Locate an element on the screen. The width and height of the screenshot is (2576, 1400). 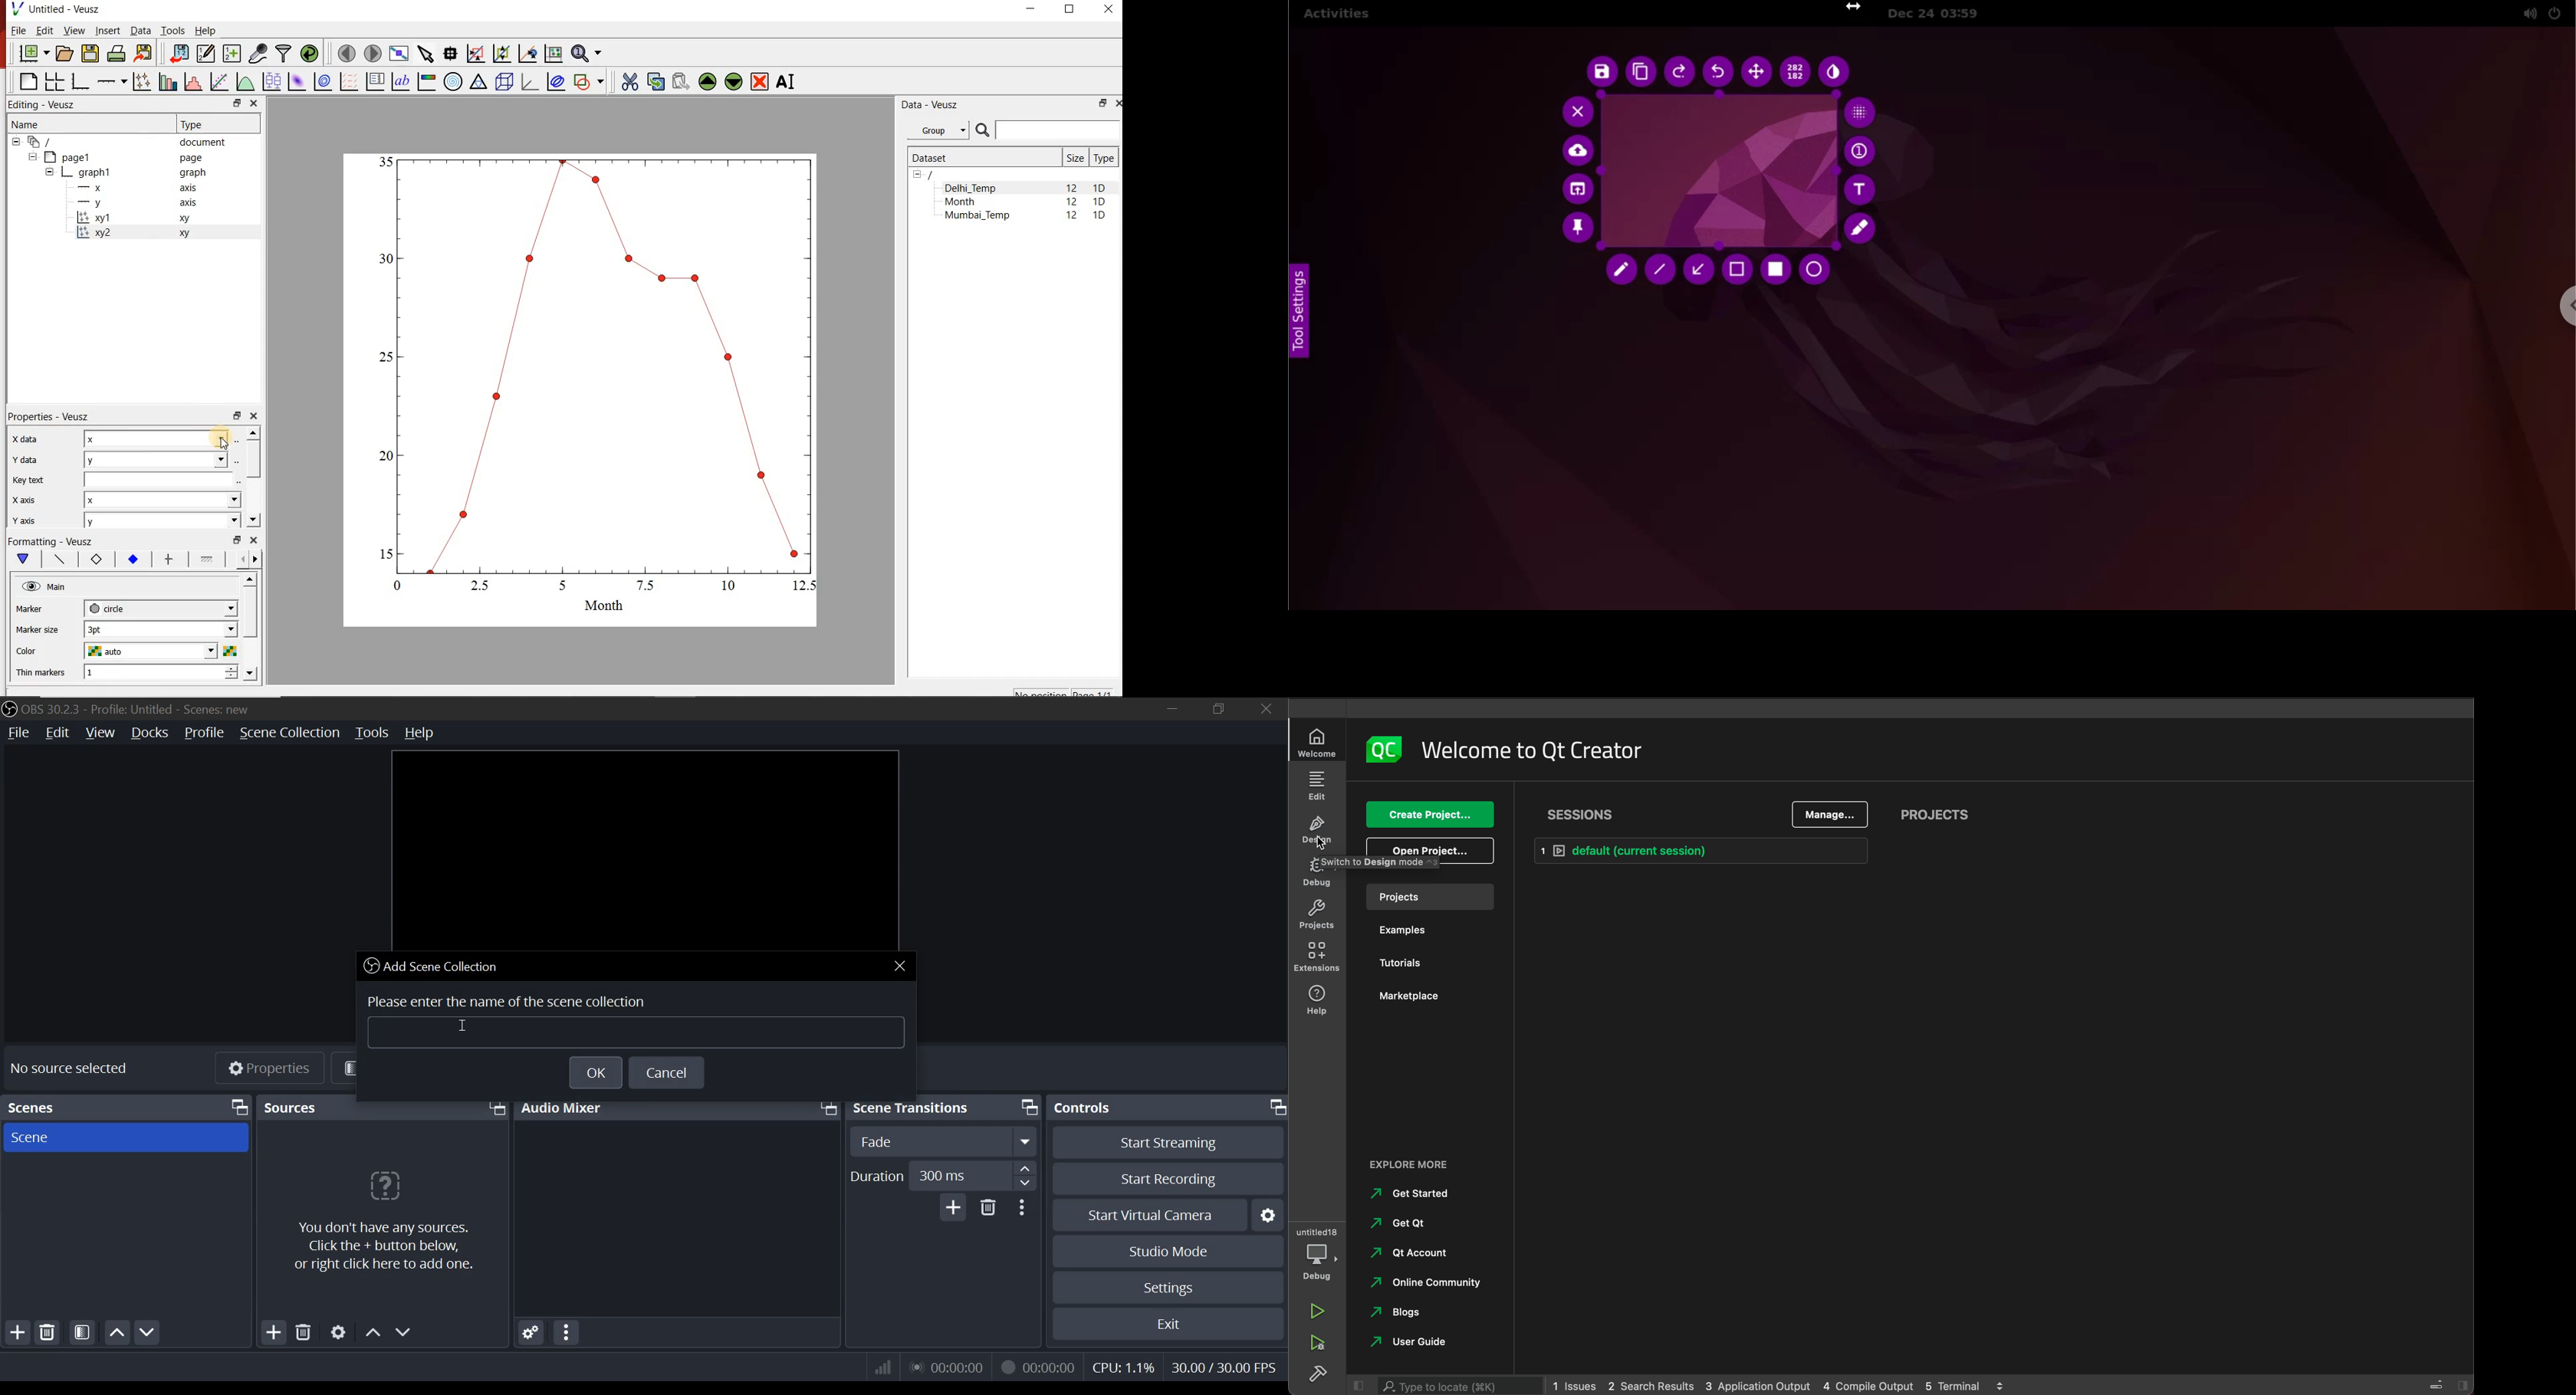
duration is located at coordinates (878, 1177).